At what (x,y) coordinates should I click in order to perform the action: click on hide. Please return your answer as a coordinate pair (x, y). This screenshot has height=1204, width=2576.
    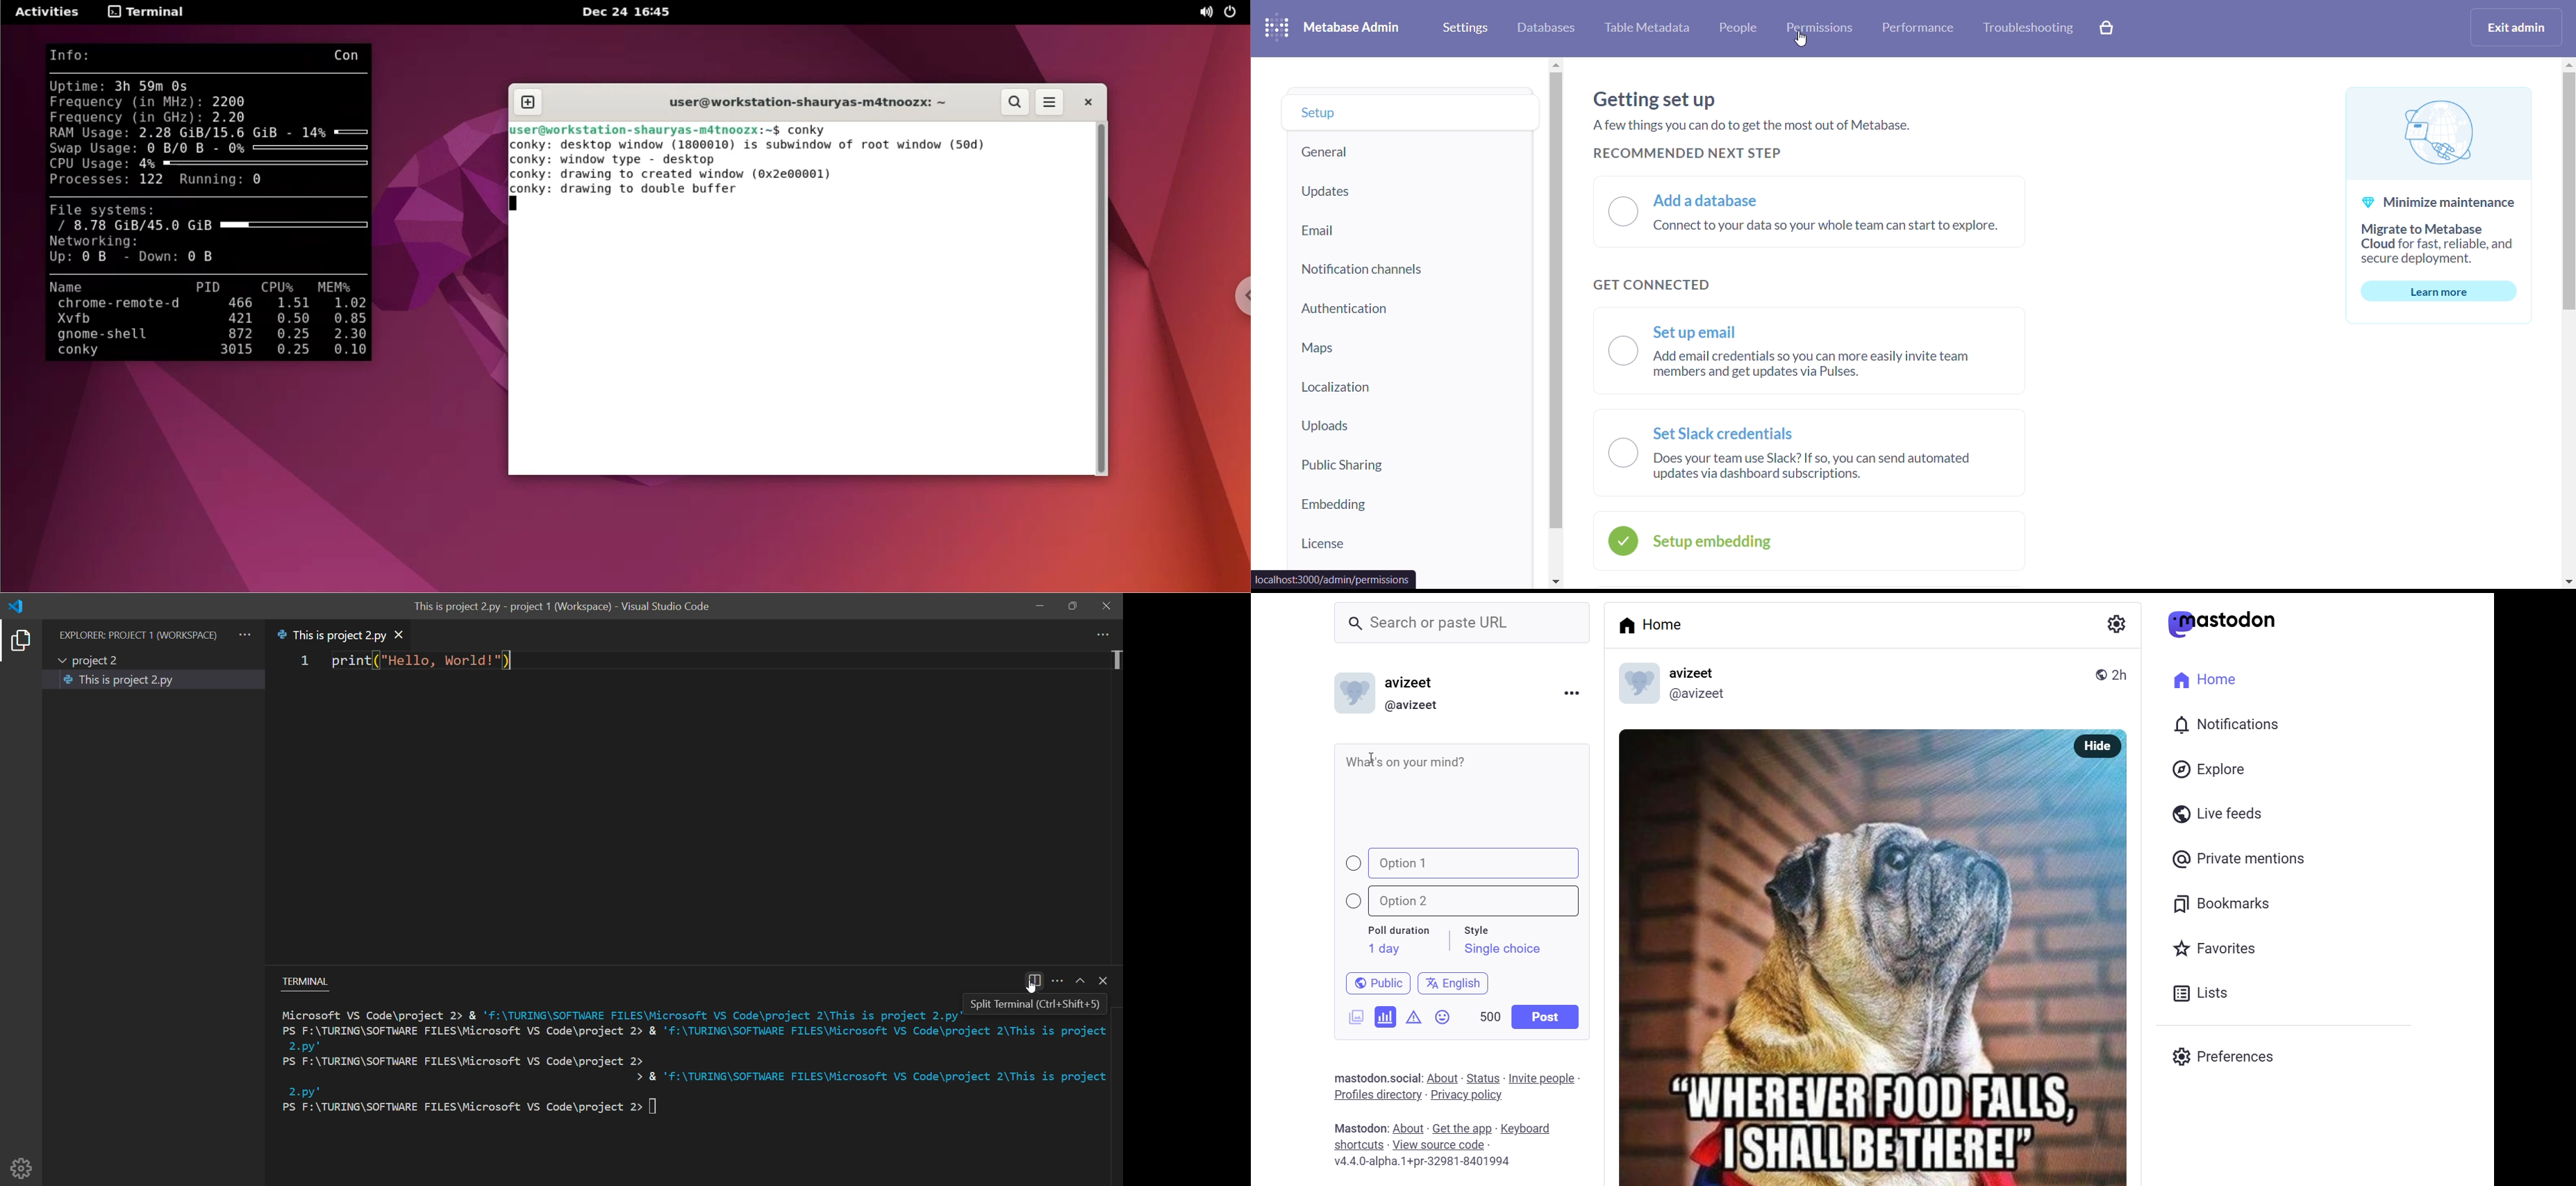
    Looking at the image, I should click on (2094, 746).